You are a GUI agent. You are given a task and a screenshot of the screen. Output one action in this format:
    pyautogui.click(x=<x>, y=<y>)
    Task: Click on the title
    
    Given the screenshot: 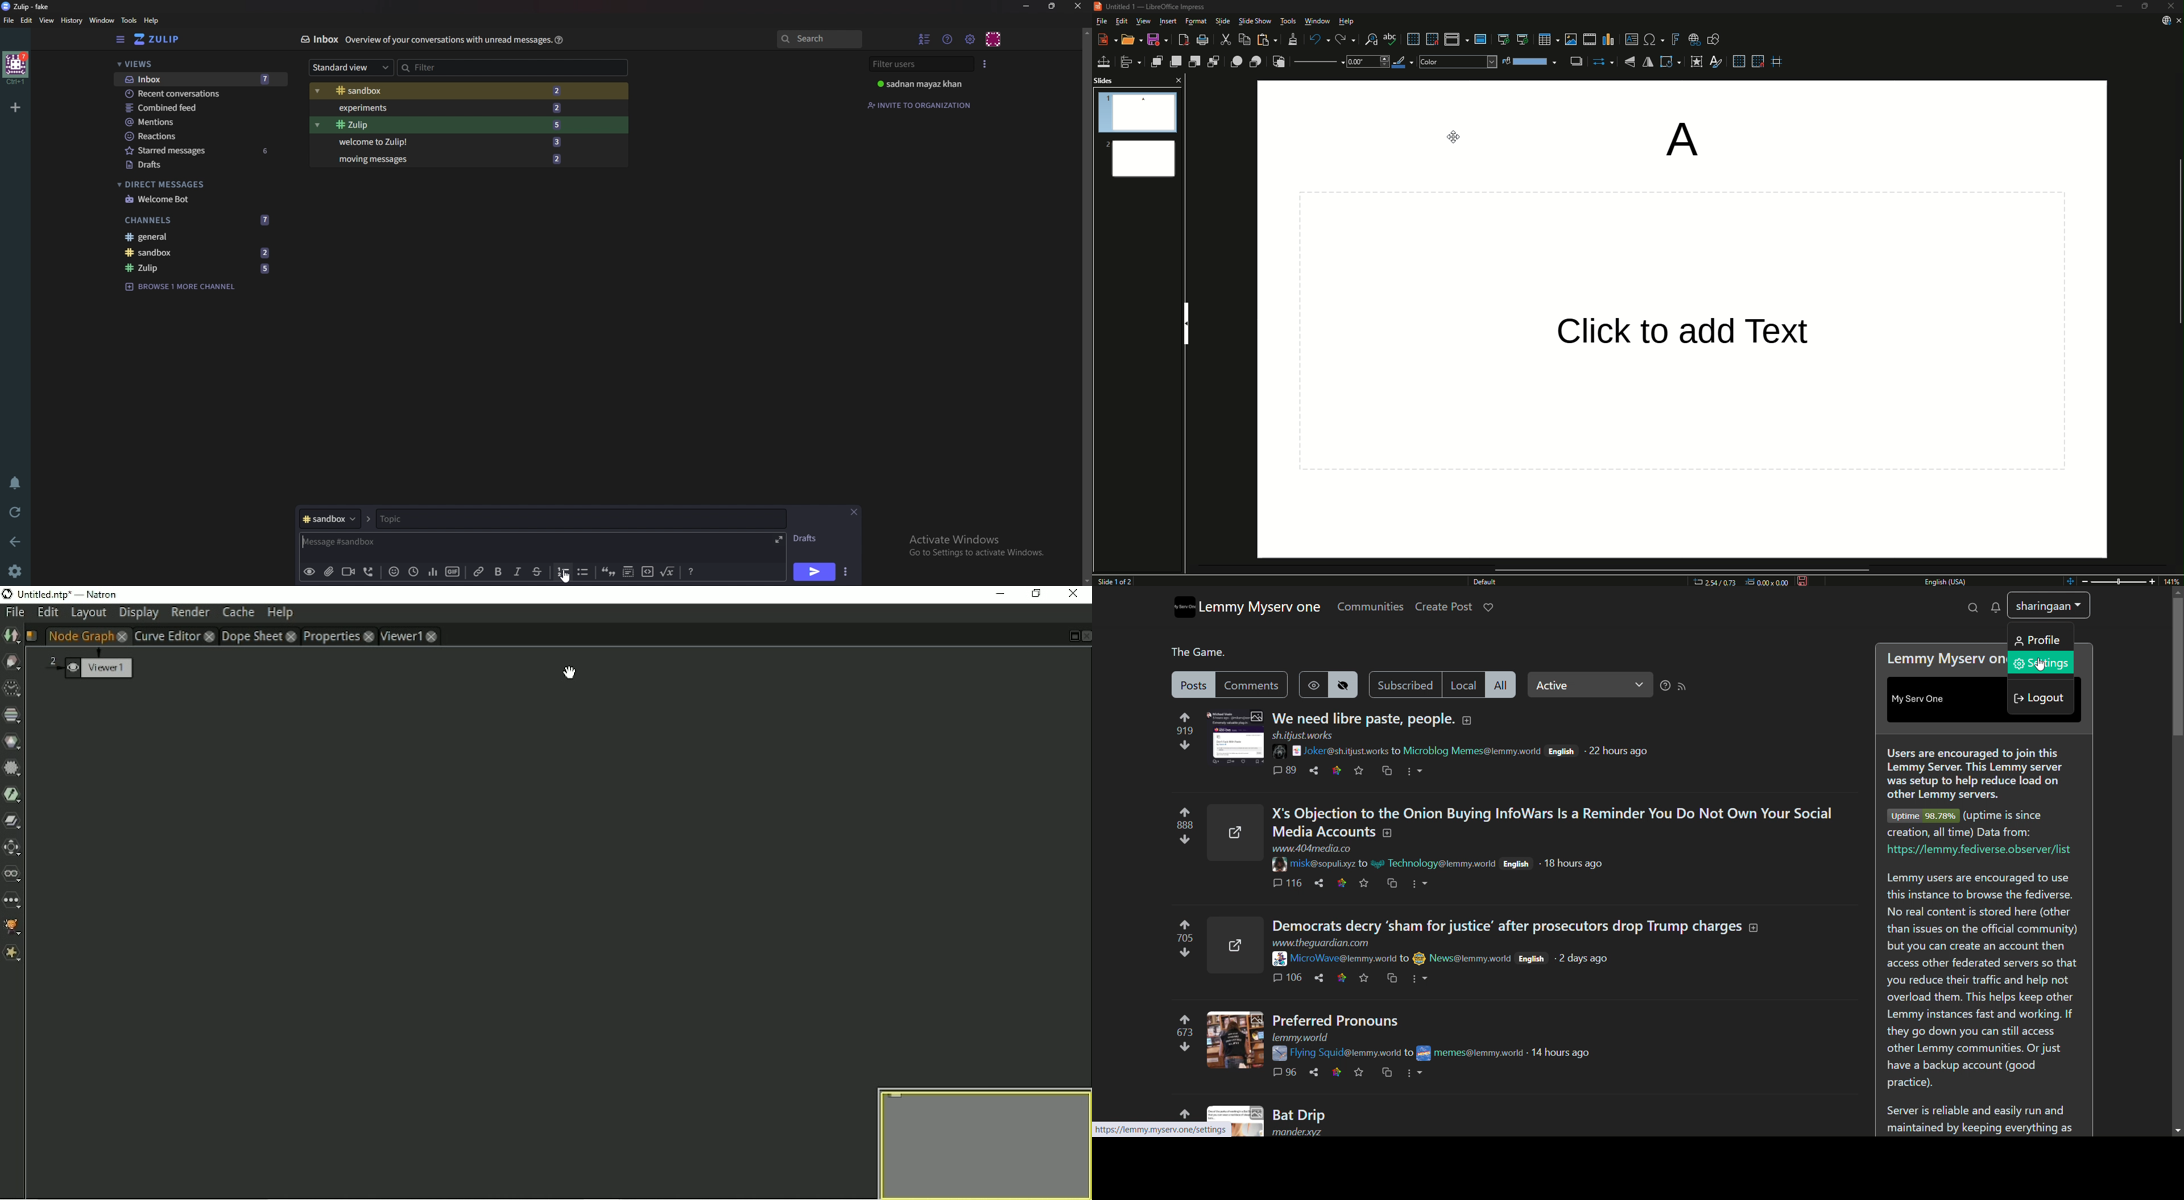 What is the action you would take?
    pyautogui.click(x=69, y=596)
    